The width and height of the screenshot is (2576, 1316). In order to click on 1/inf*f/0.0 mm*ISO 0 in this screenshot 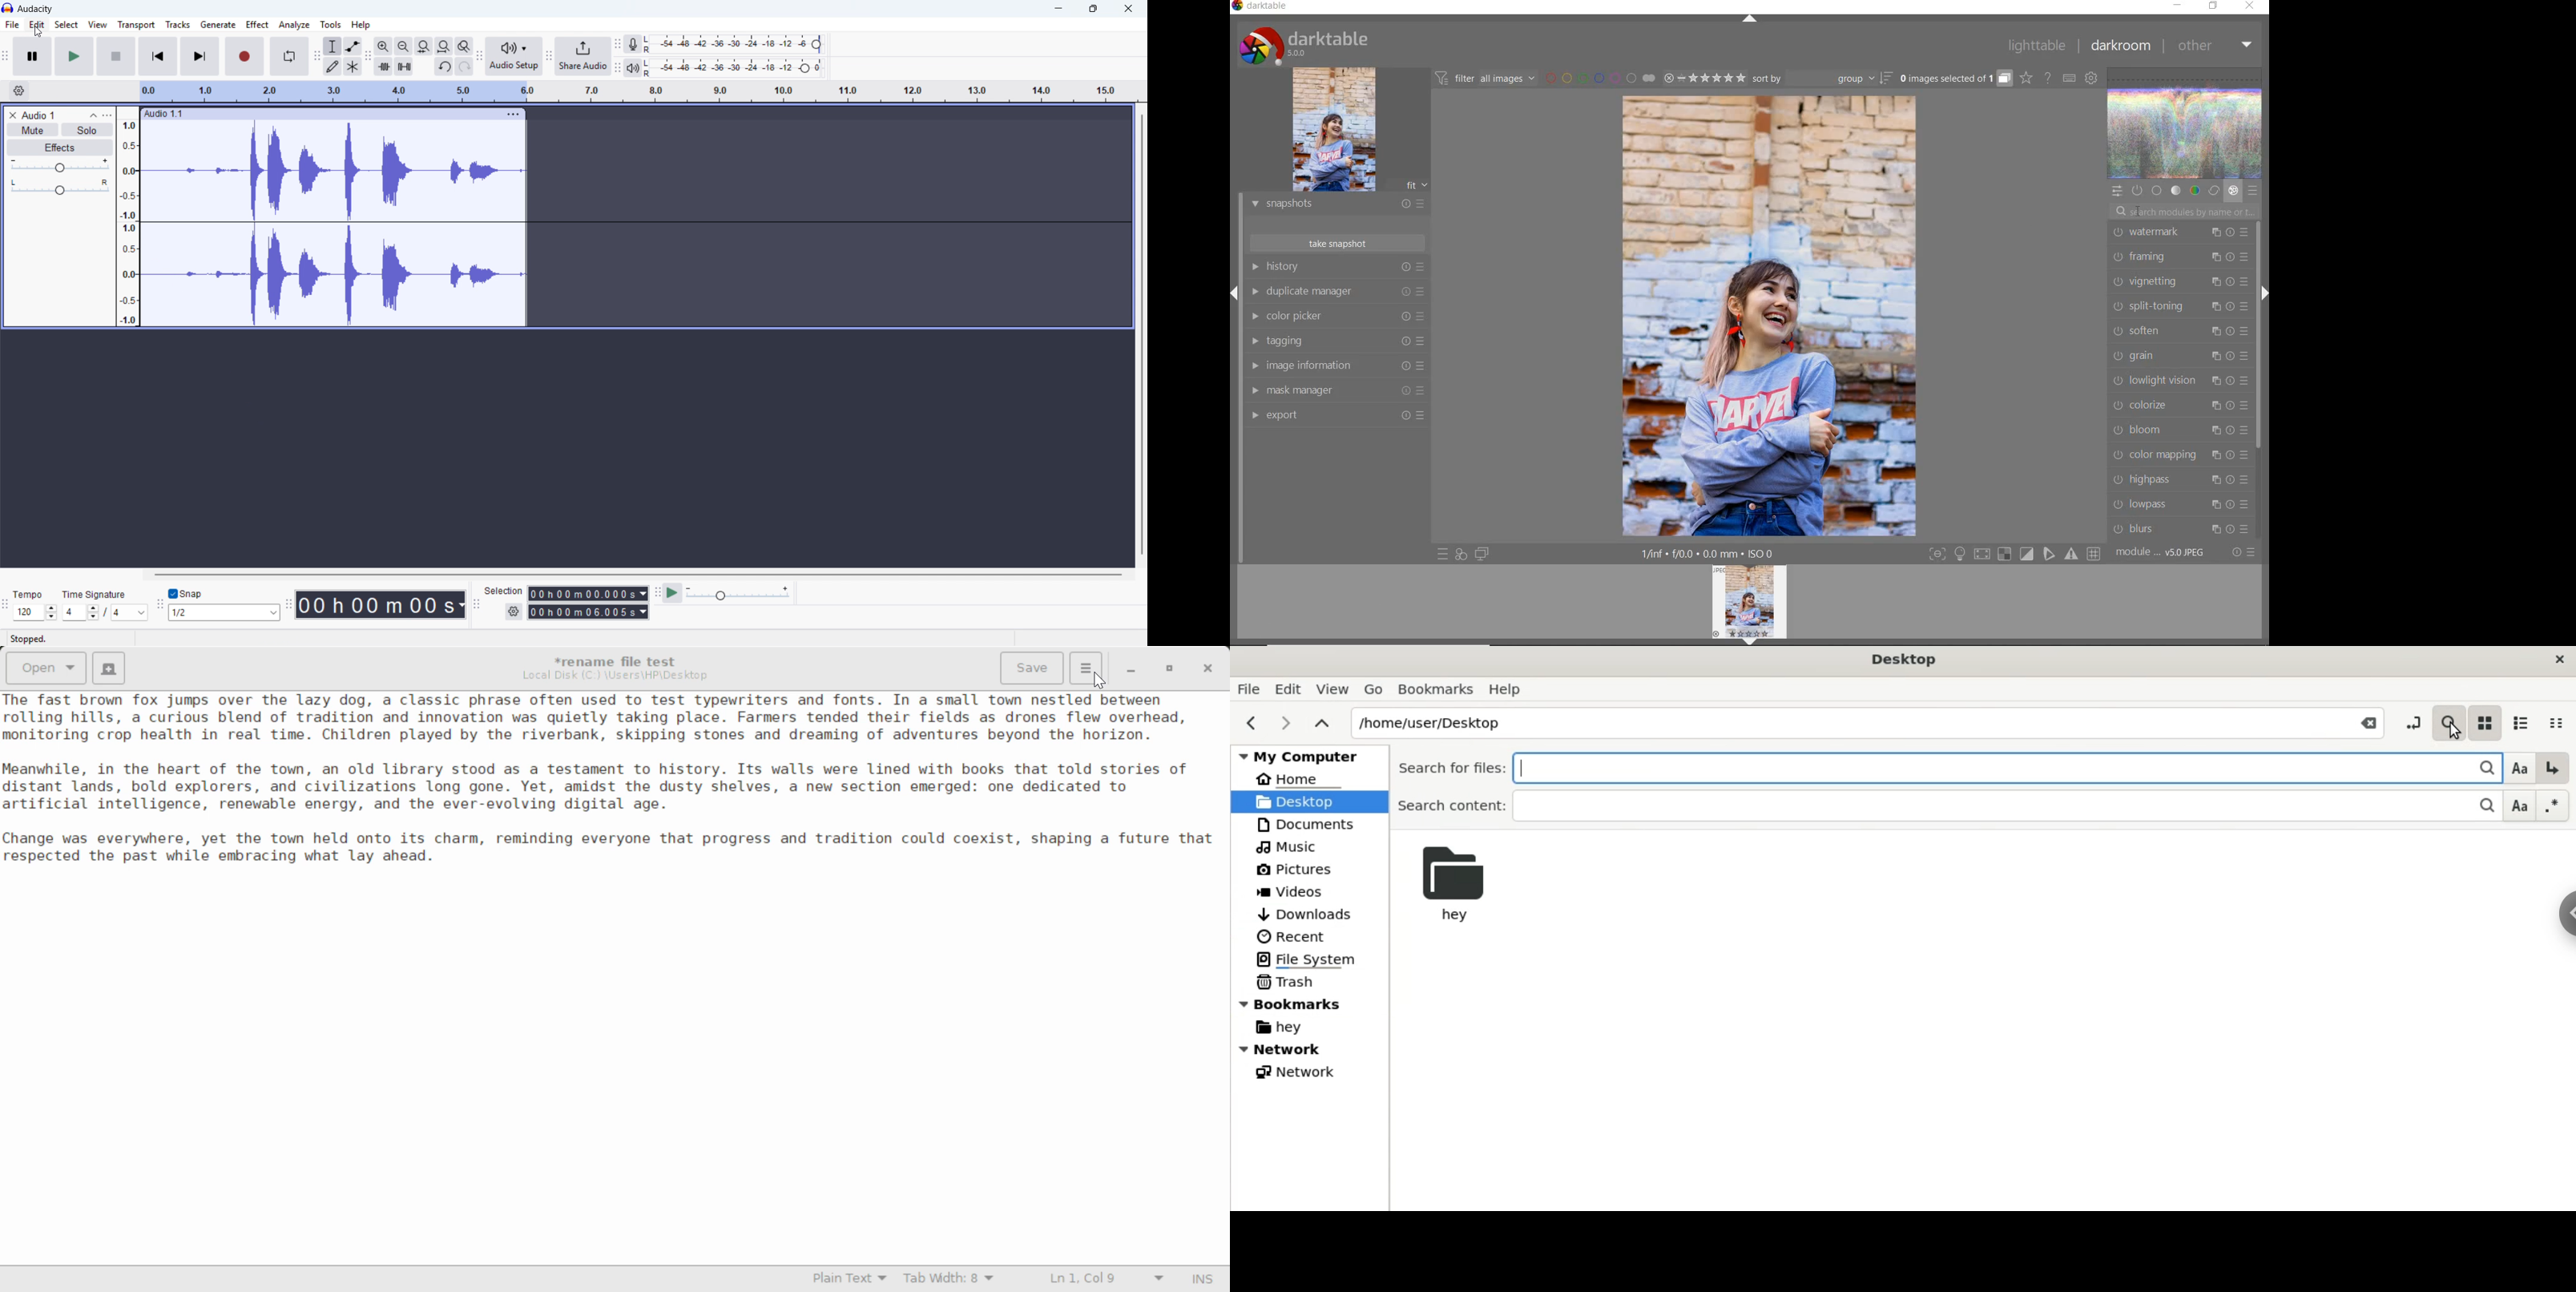, I will do `click(1711, 554)`.